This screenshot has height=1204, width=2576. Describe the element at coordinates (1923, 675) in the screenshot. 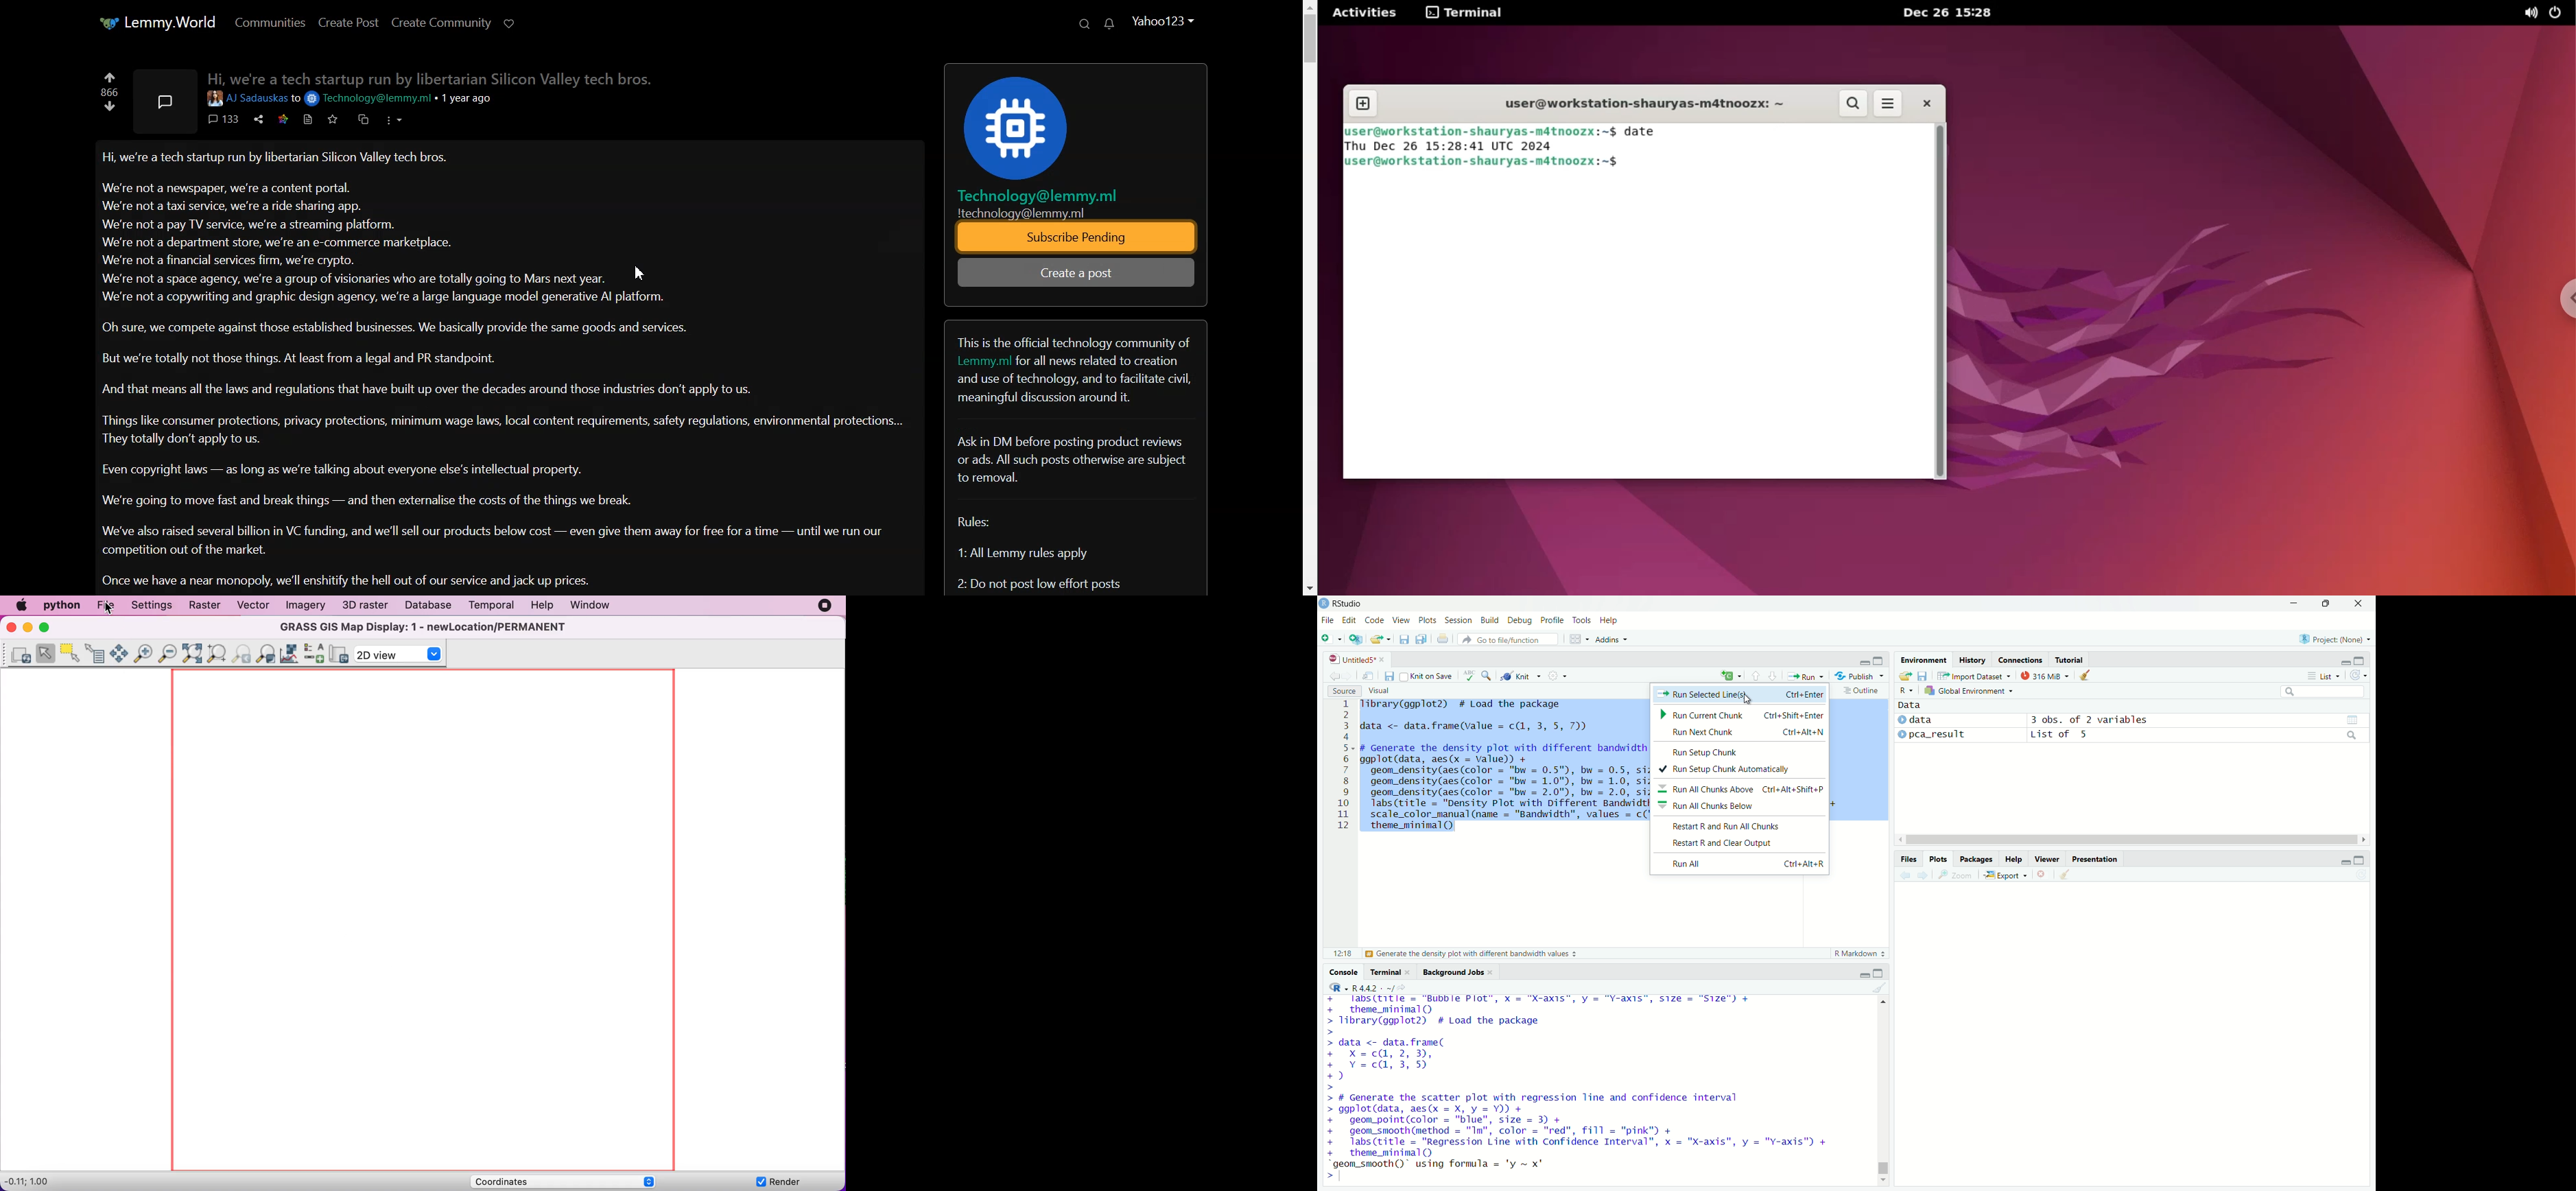

I see `Save workspace as` at that location.